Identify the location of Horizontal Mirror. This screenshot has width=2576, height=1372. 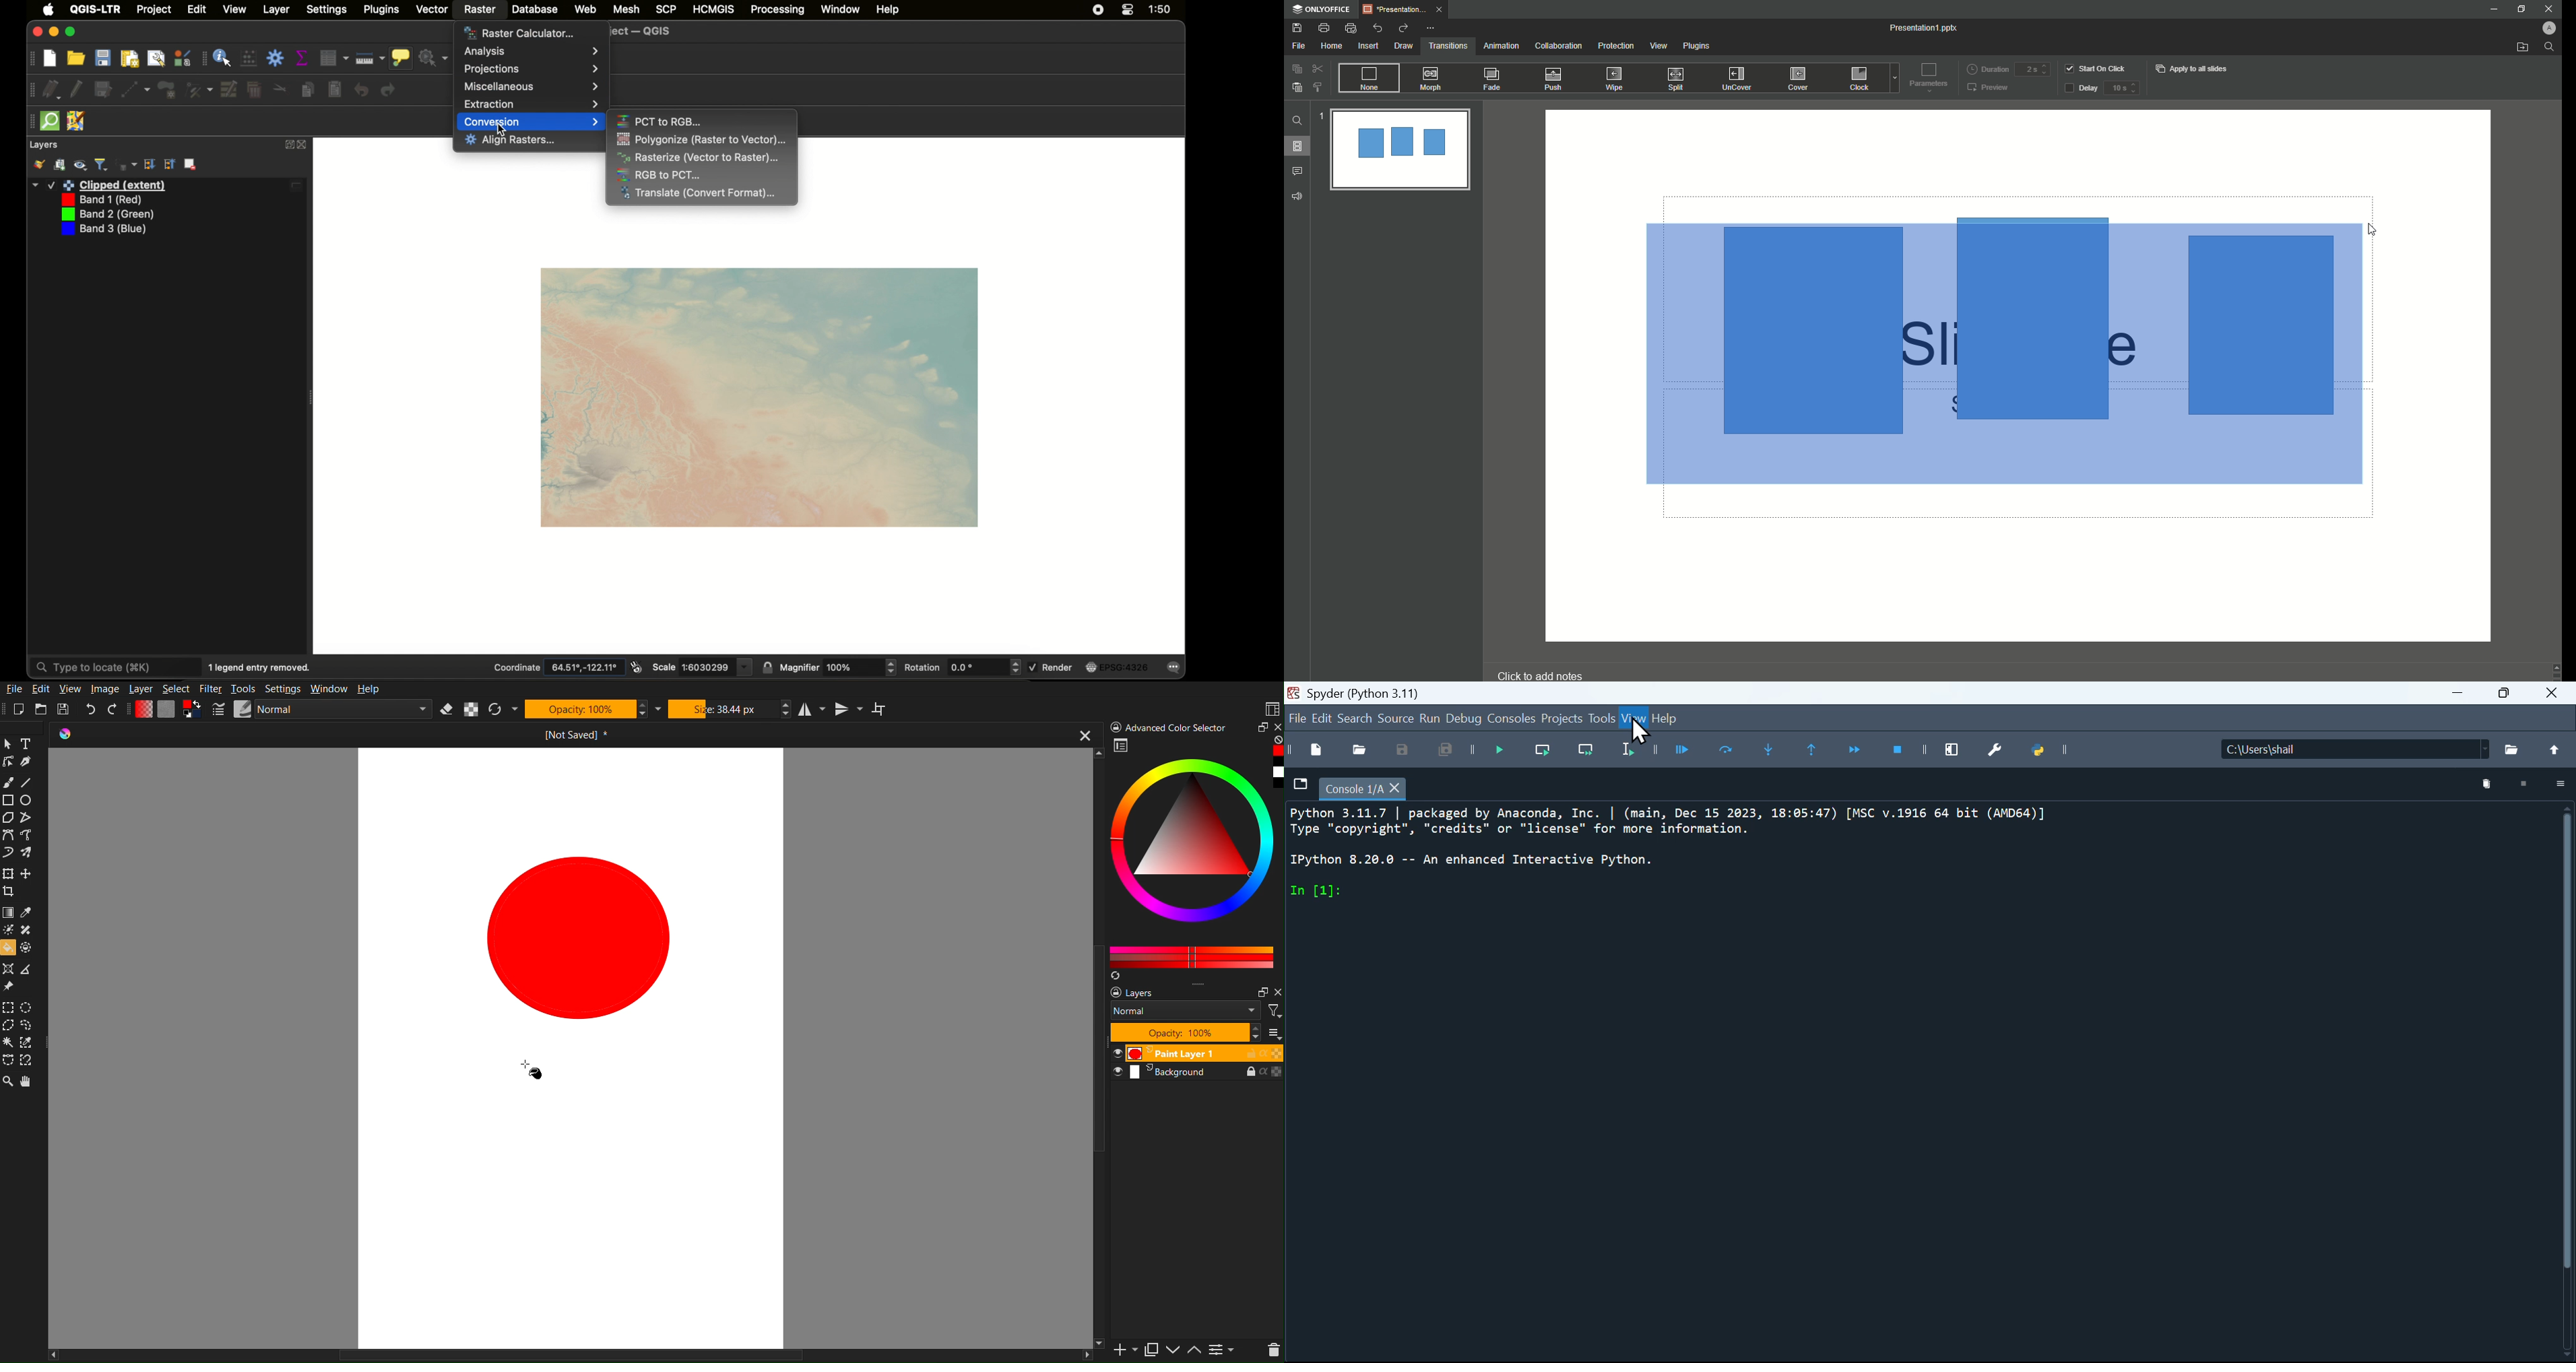
(816, 710).